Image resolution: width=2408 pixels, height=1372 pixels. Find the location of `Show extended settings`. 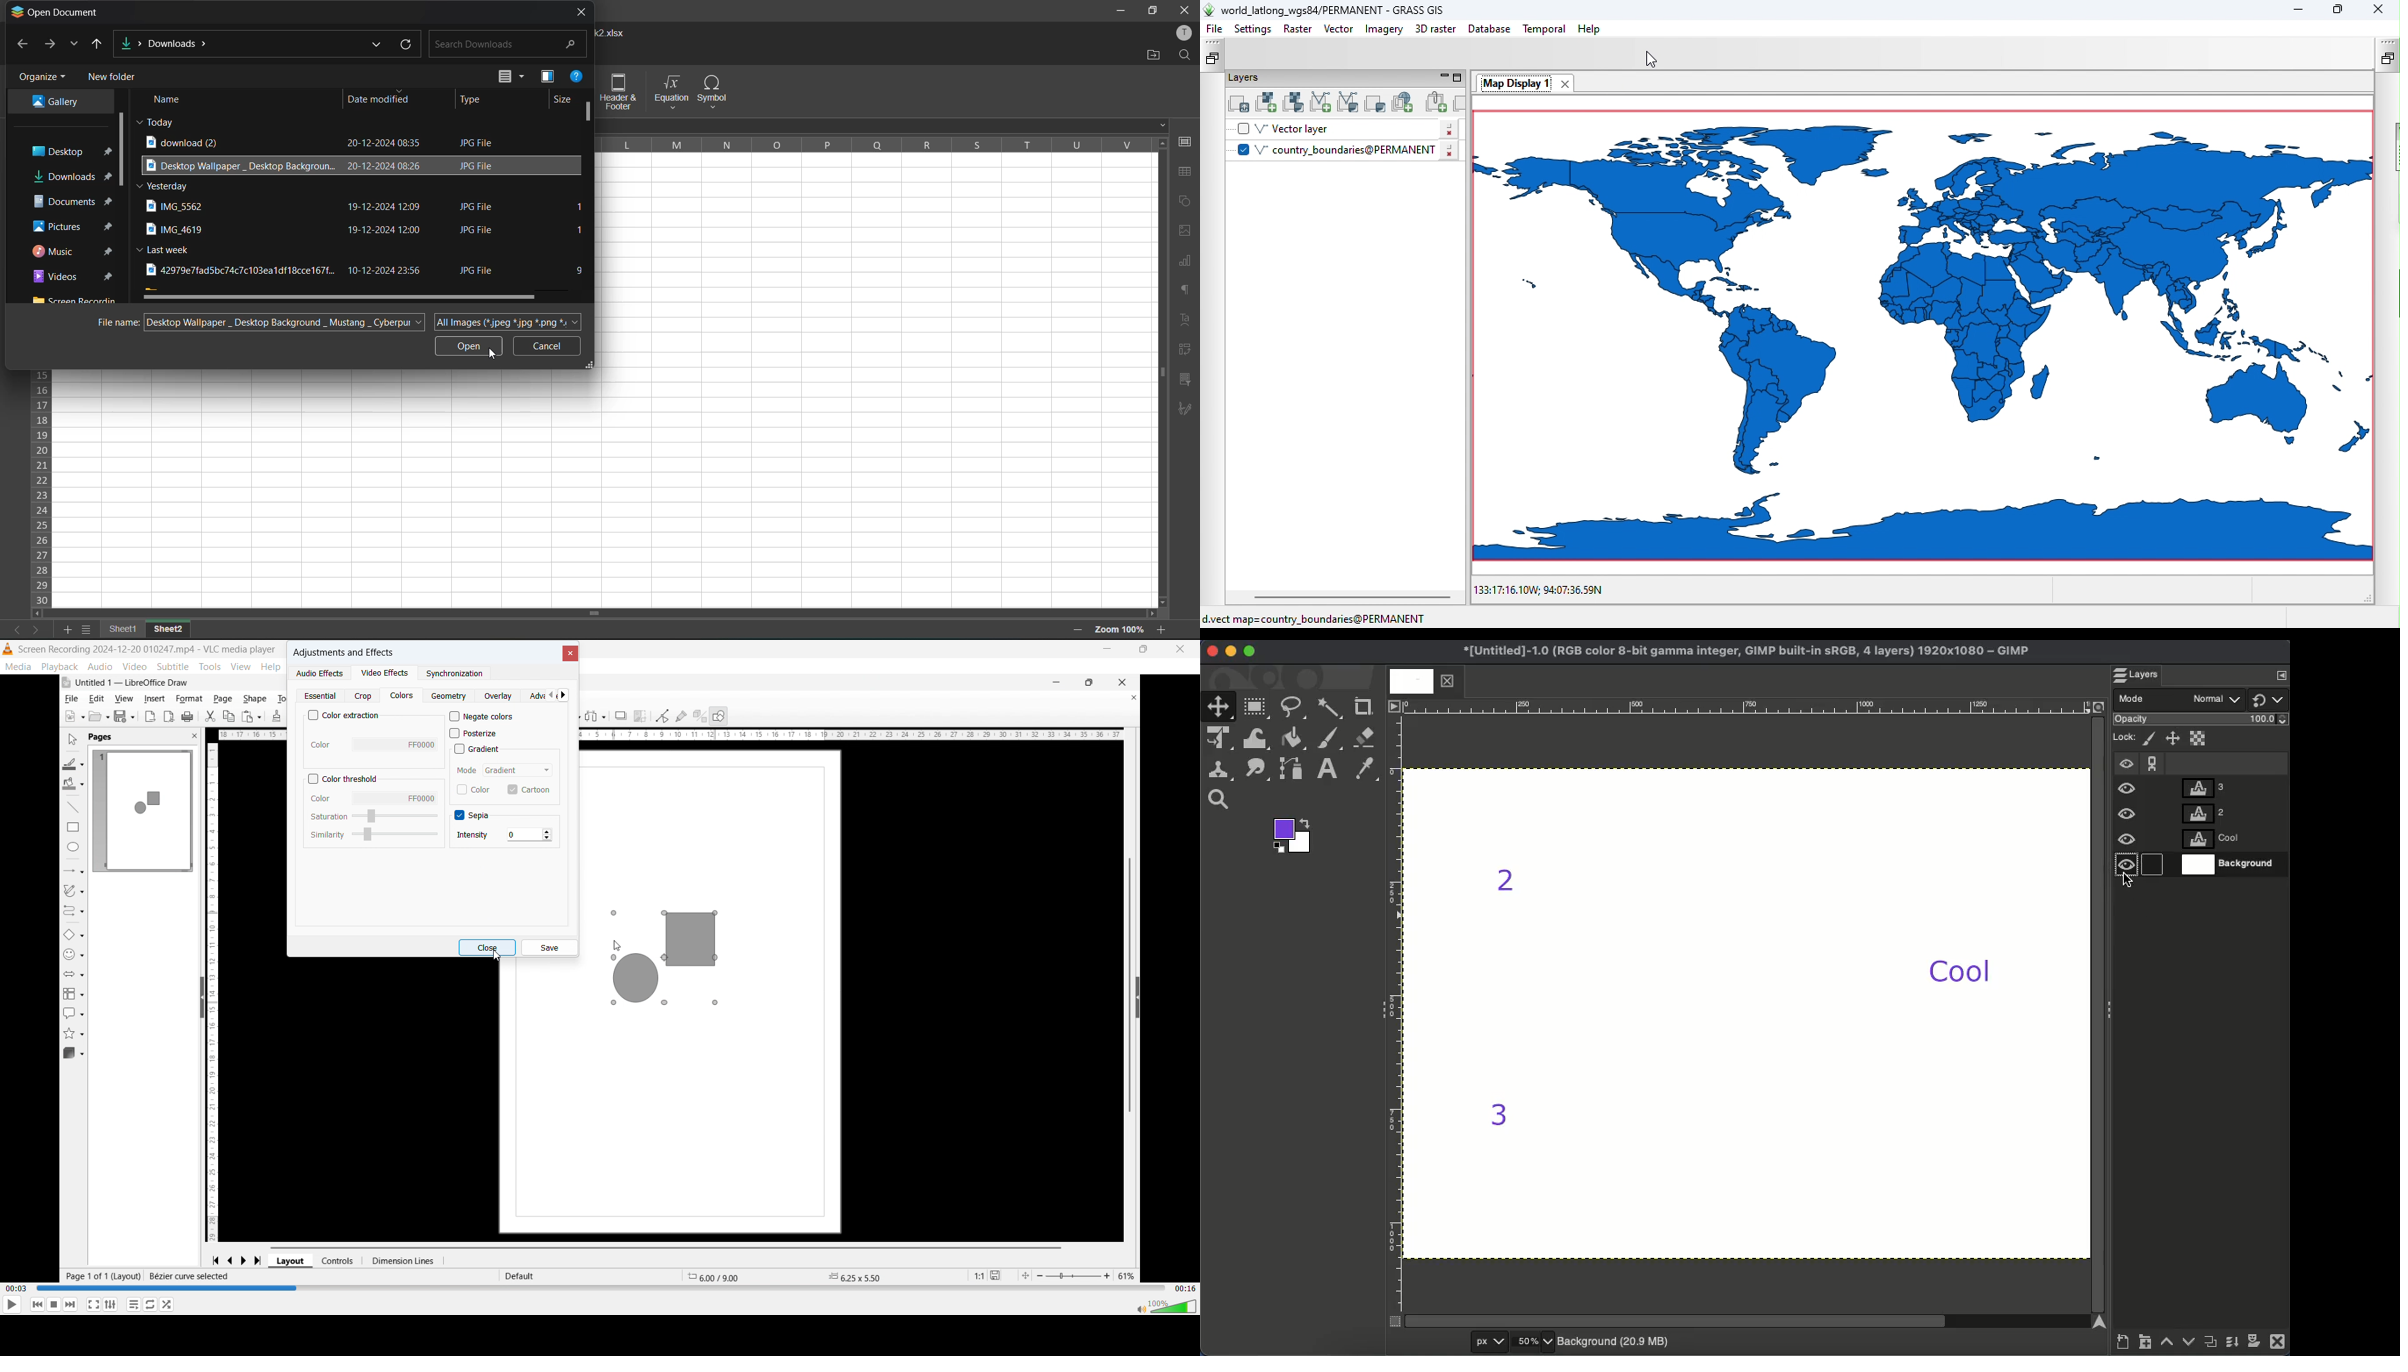

Show extended settings is located at coordinates (110, 1305).